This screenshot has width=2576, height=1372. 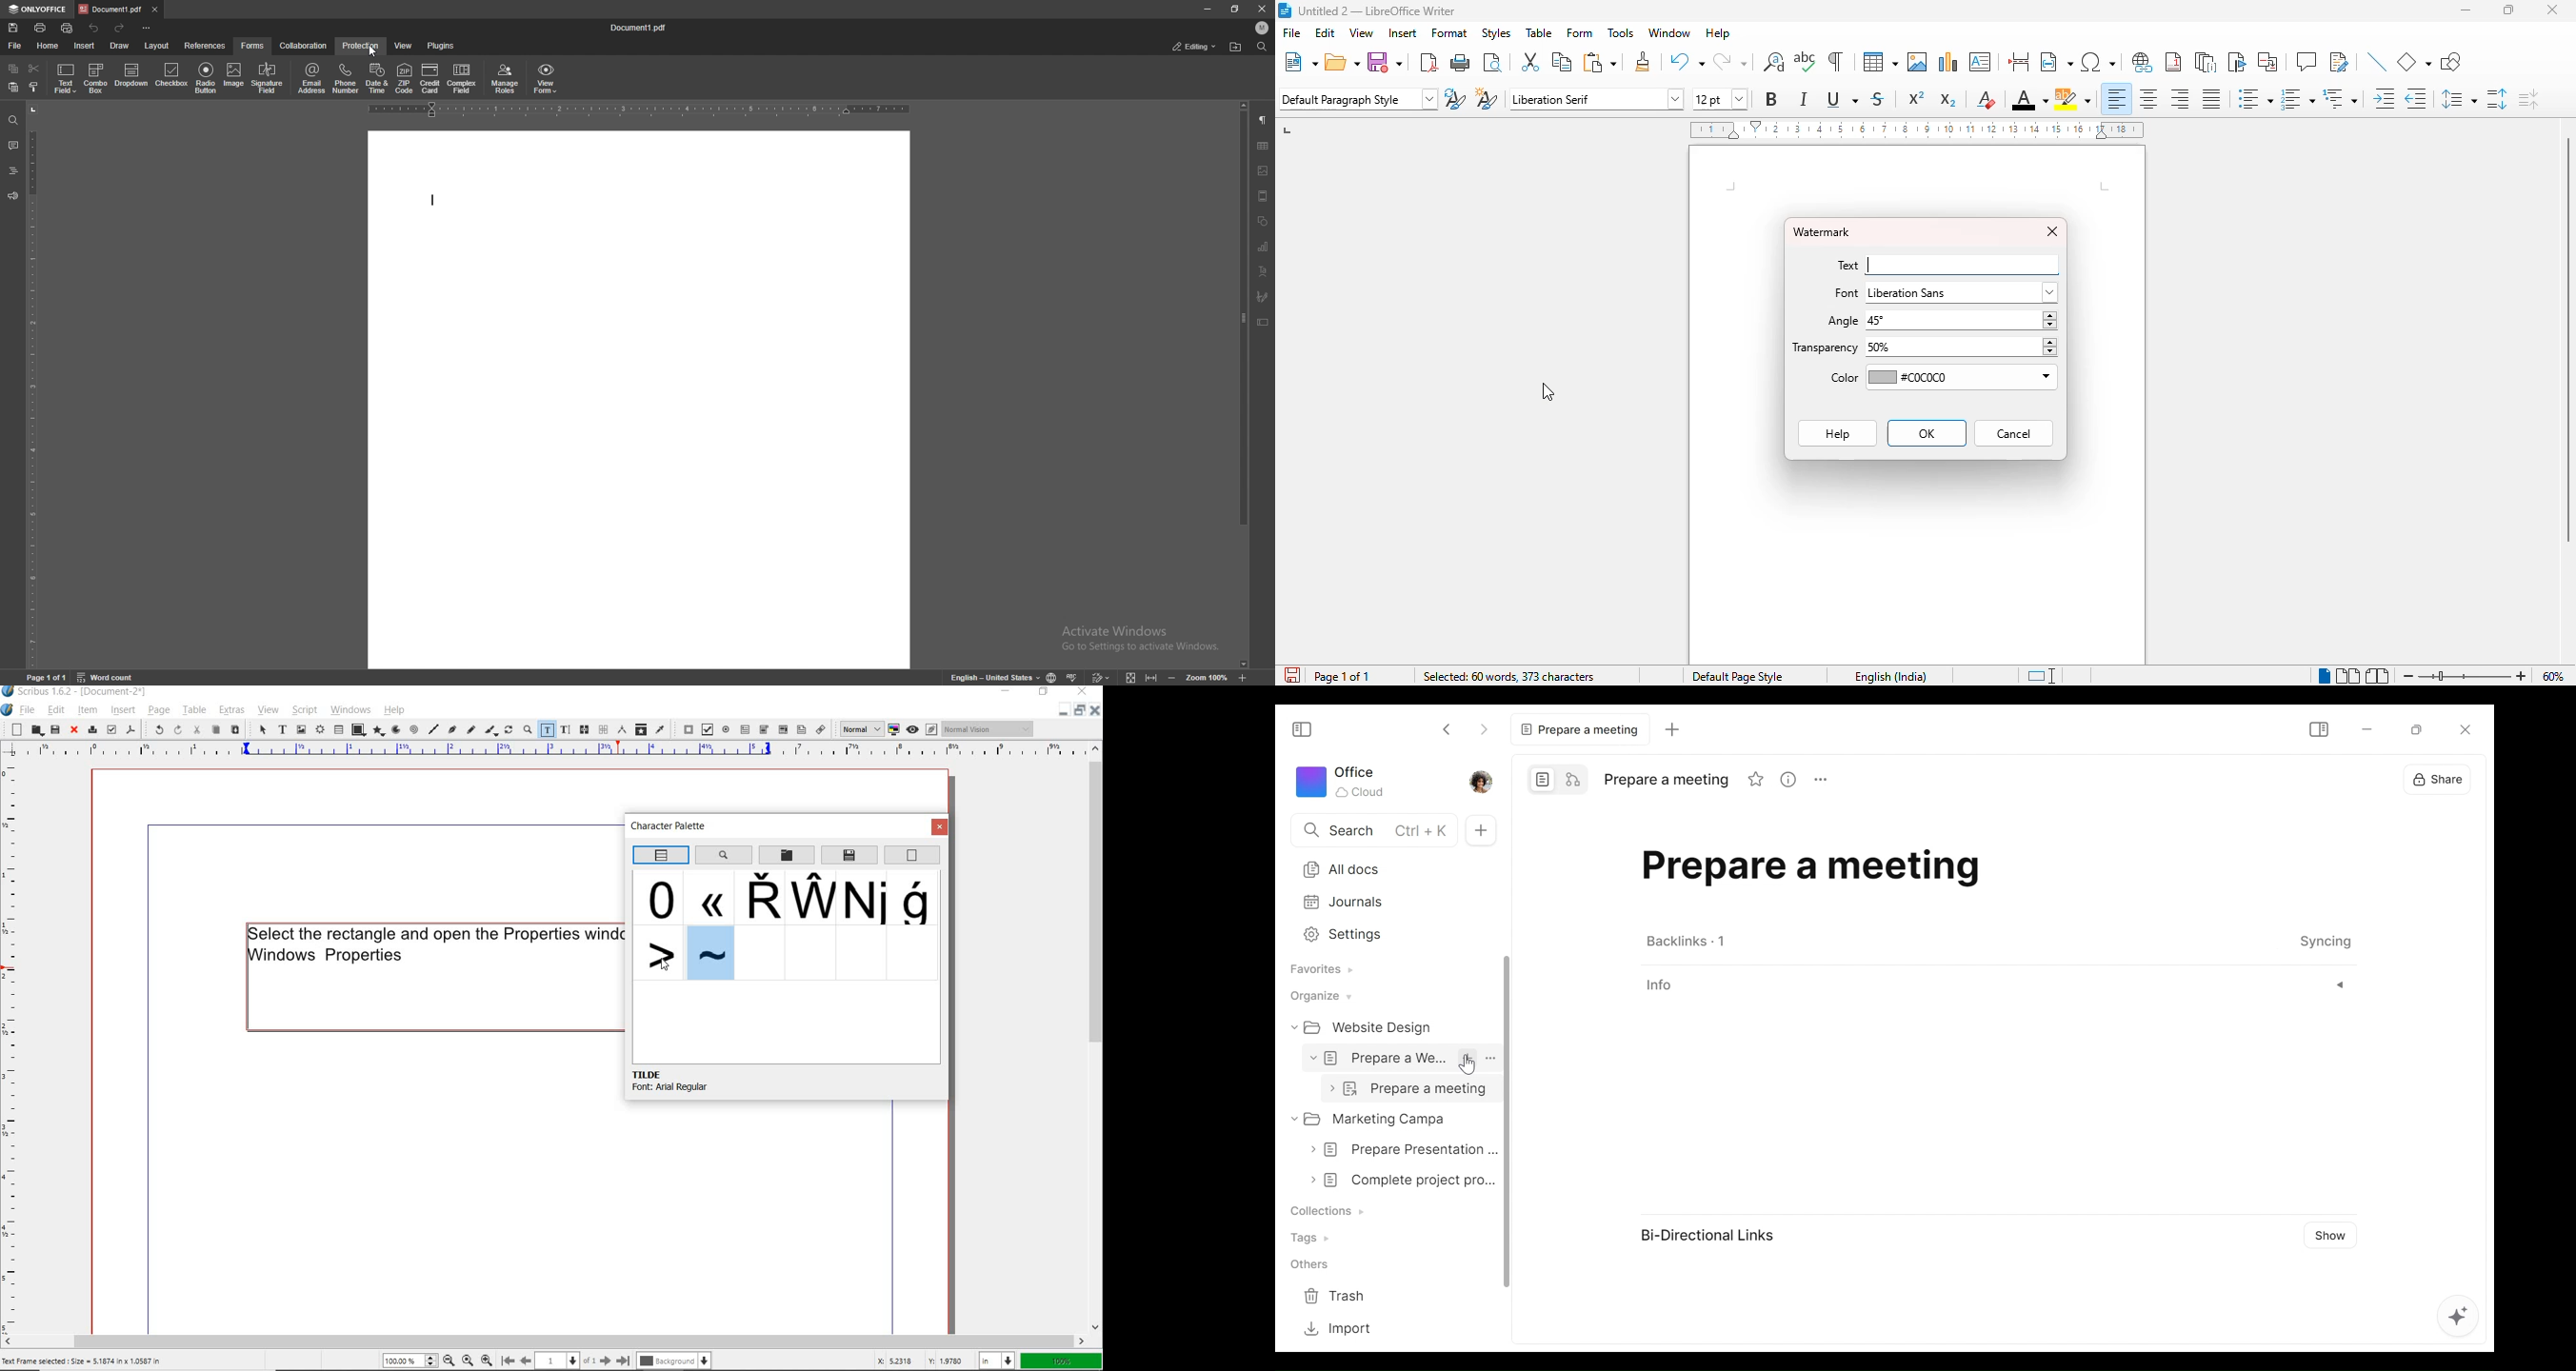 I want to click on spell check, so click(x=1074, y=677).